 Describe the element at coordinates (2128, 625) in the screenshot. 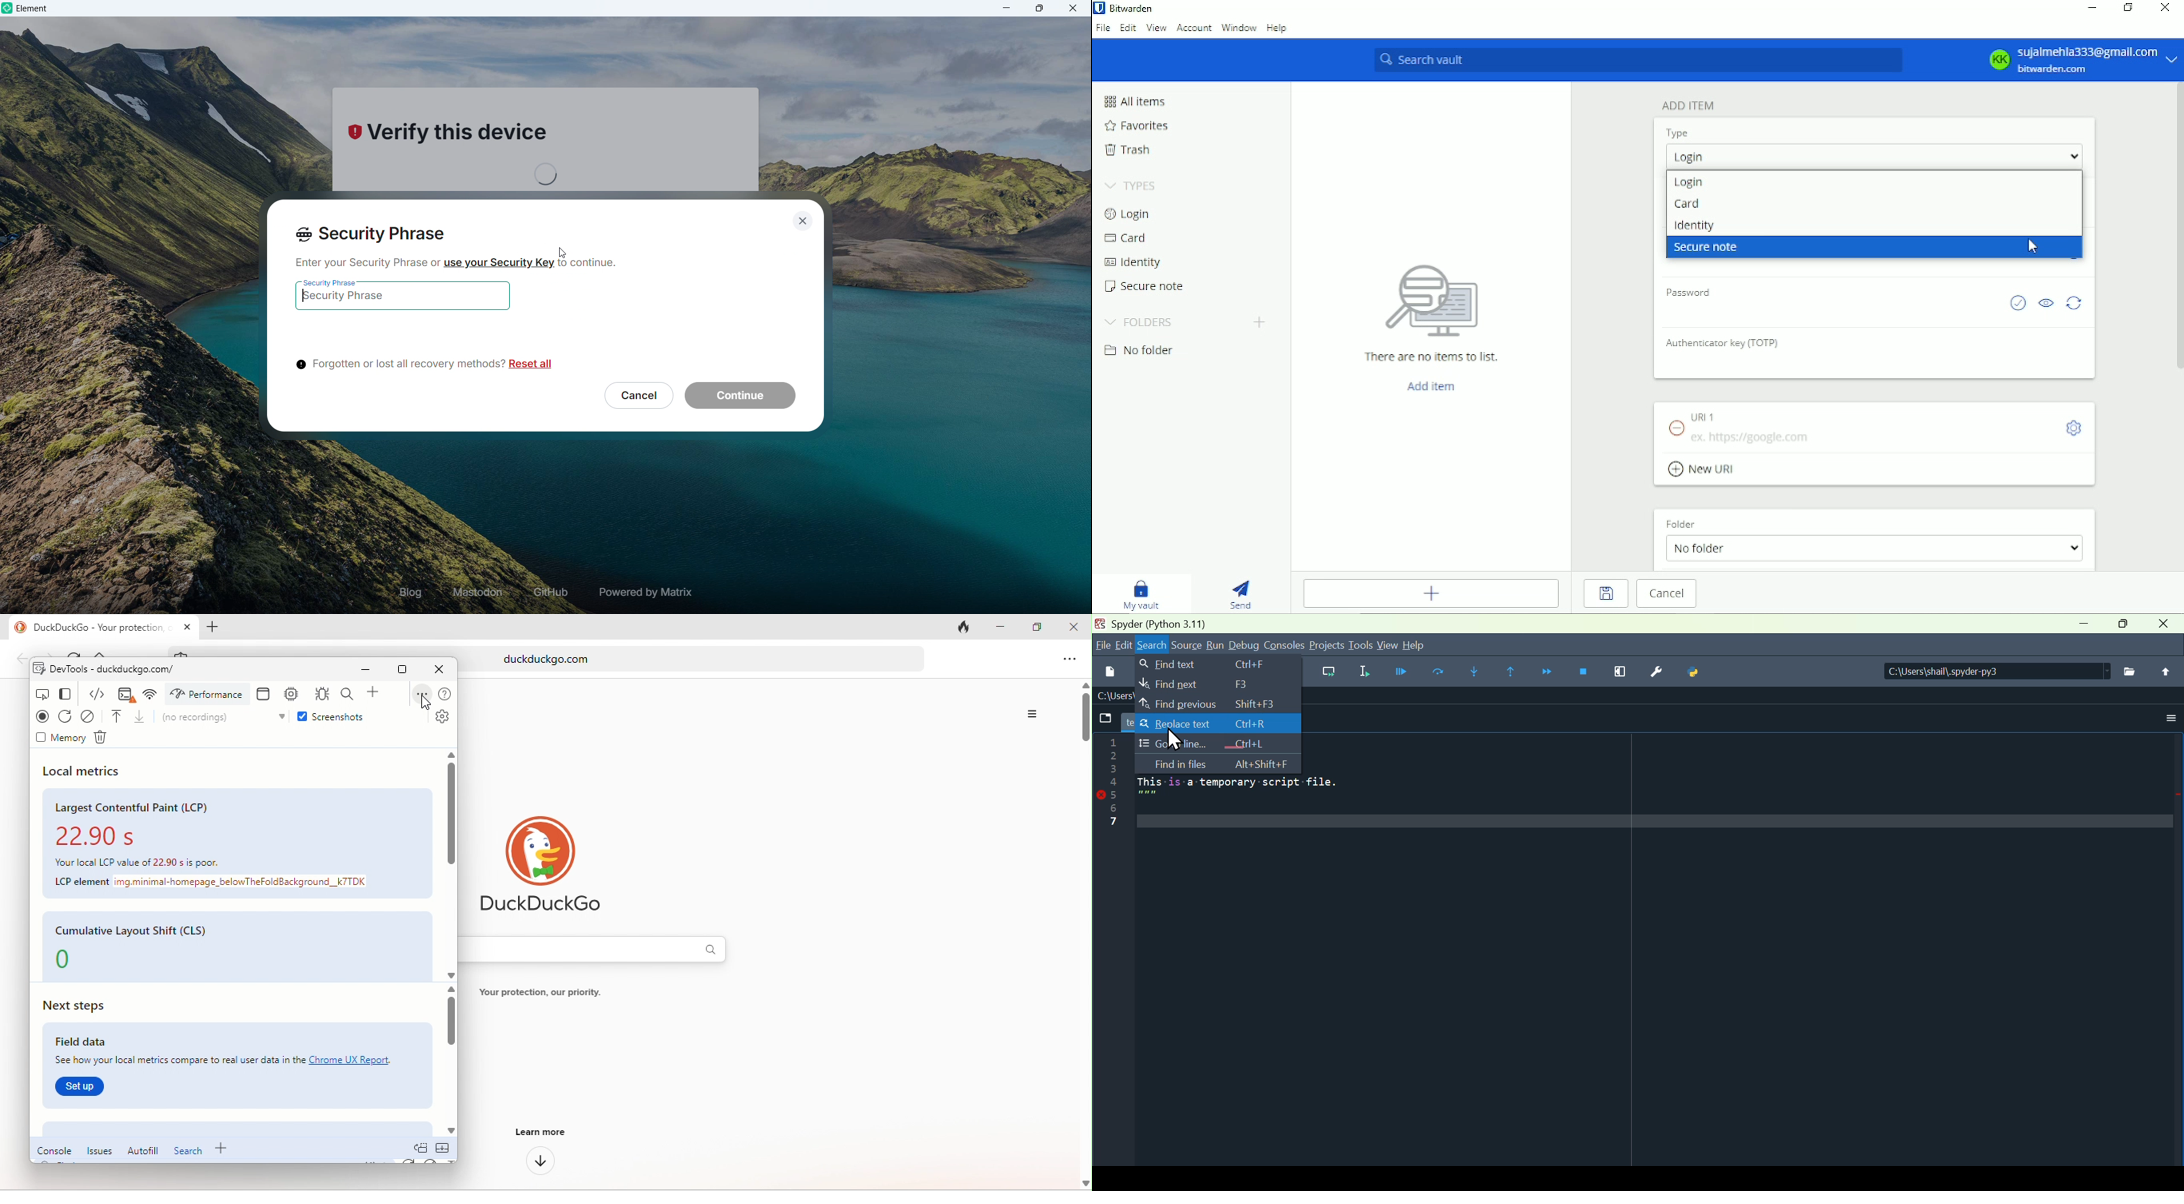

I see `Restore` at that location.